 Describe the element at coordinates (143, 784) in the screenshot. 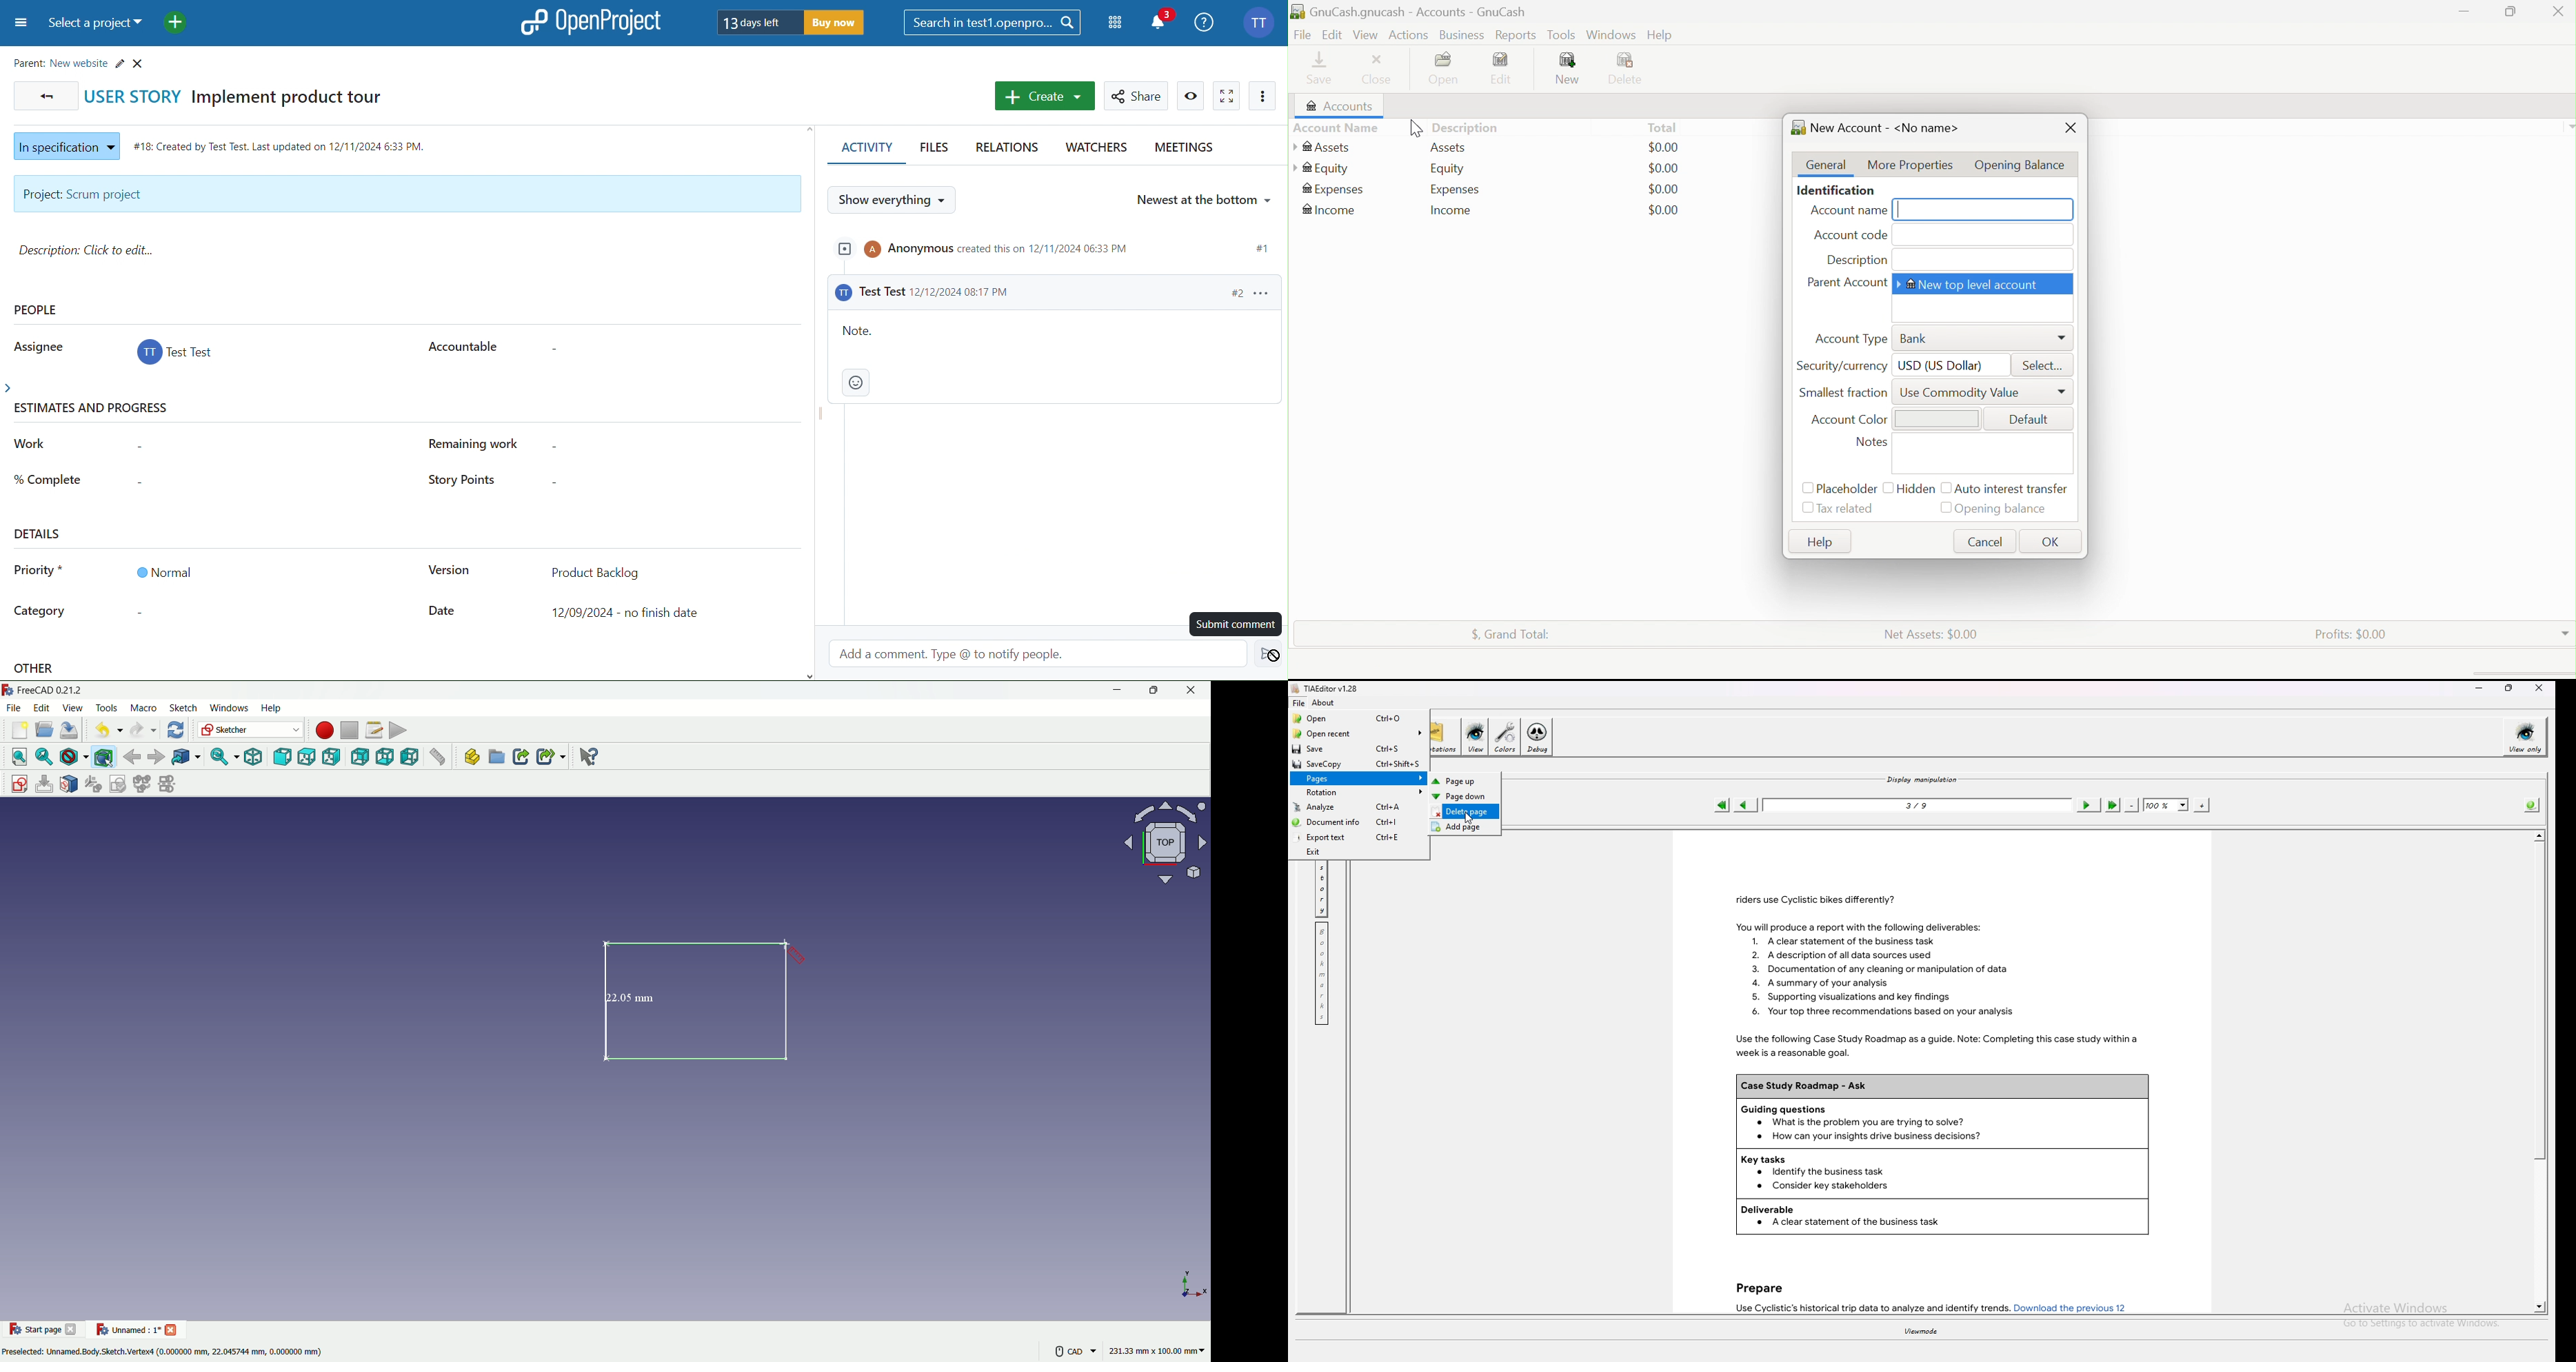

I see `merge sketches` at that location.